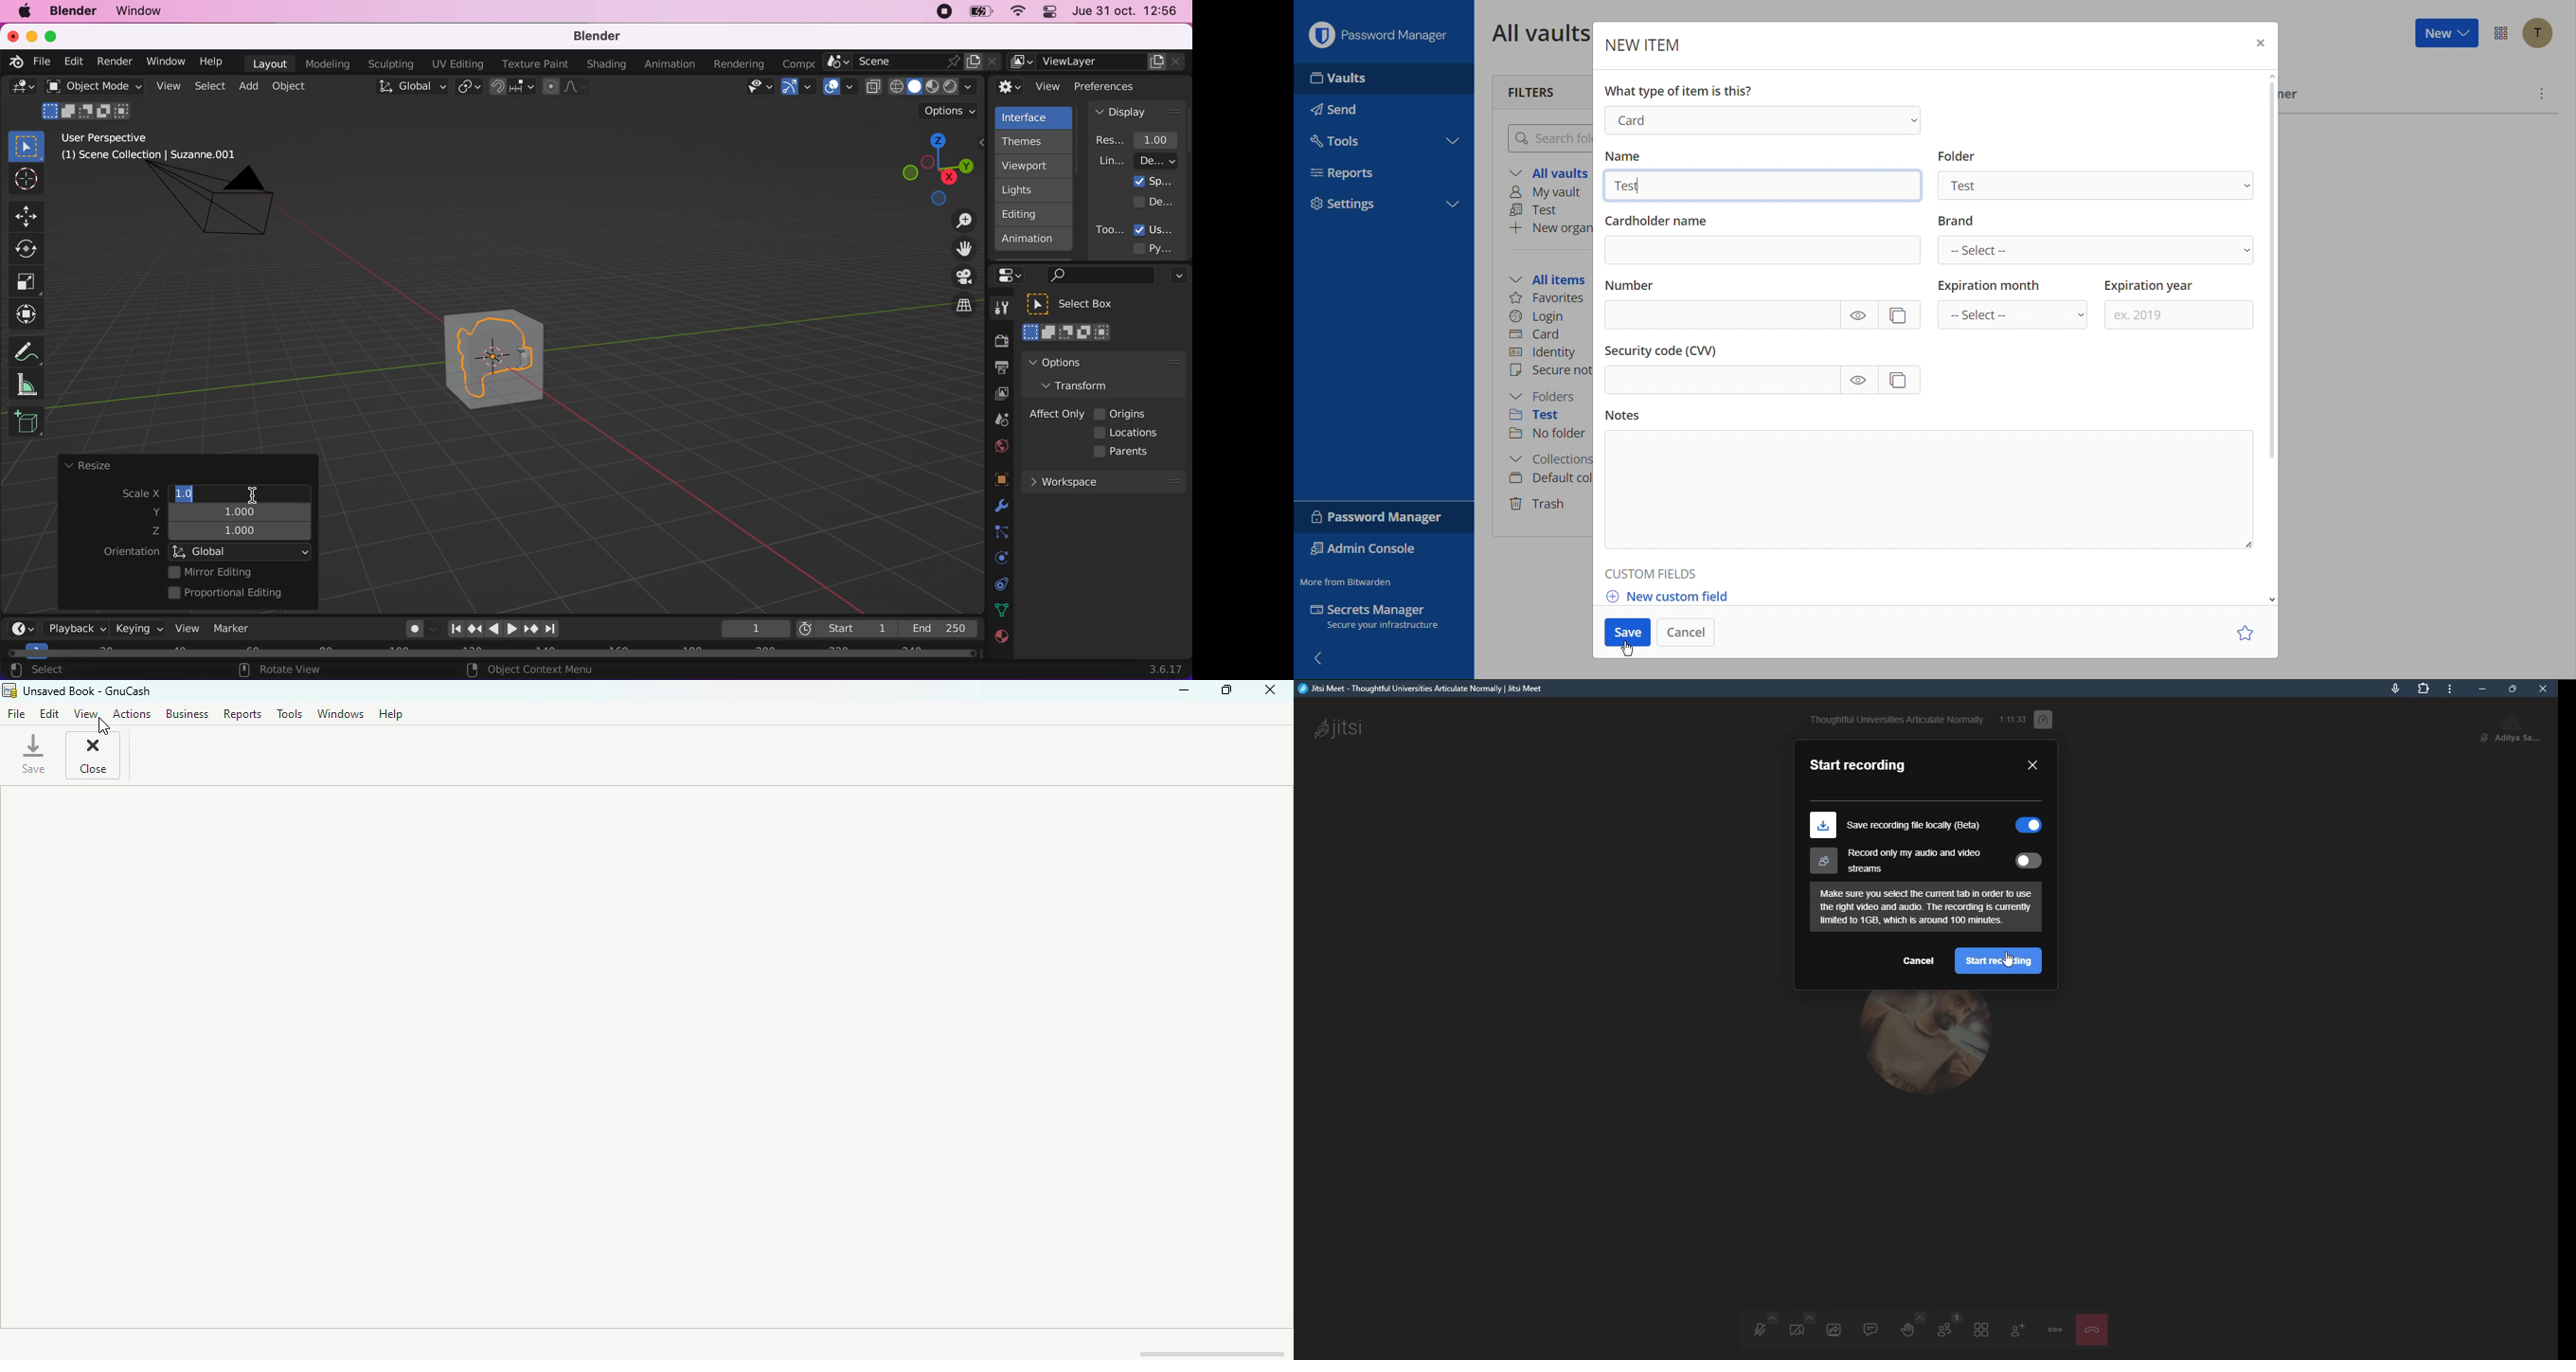 This screenshot has height=1372, width=2576. Describe the element at coordinates (1532, 93) in the screenshot. I see `Filters` at that location.